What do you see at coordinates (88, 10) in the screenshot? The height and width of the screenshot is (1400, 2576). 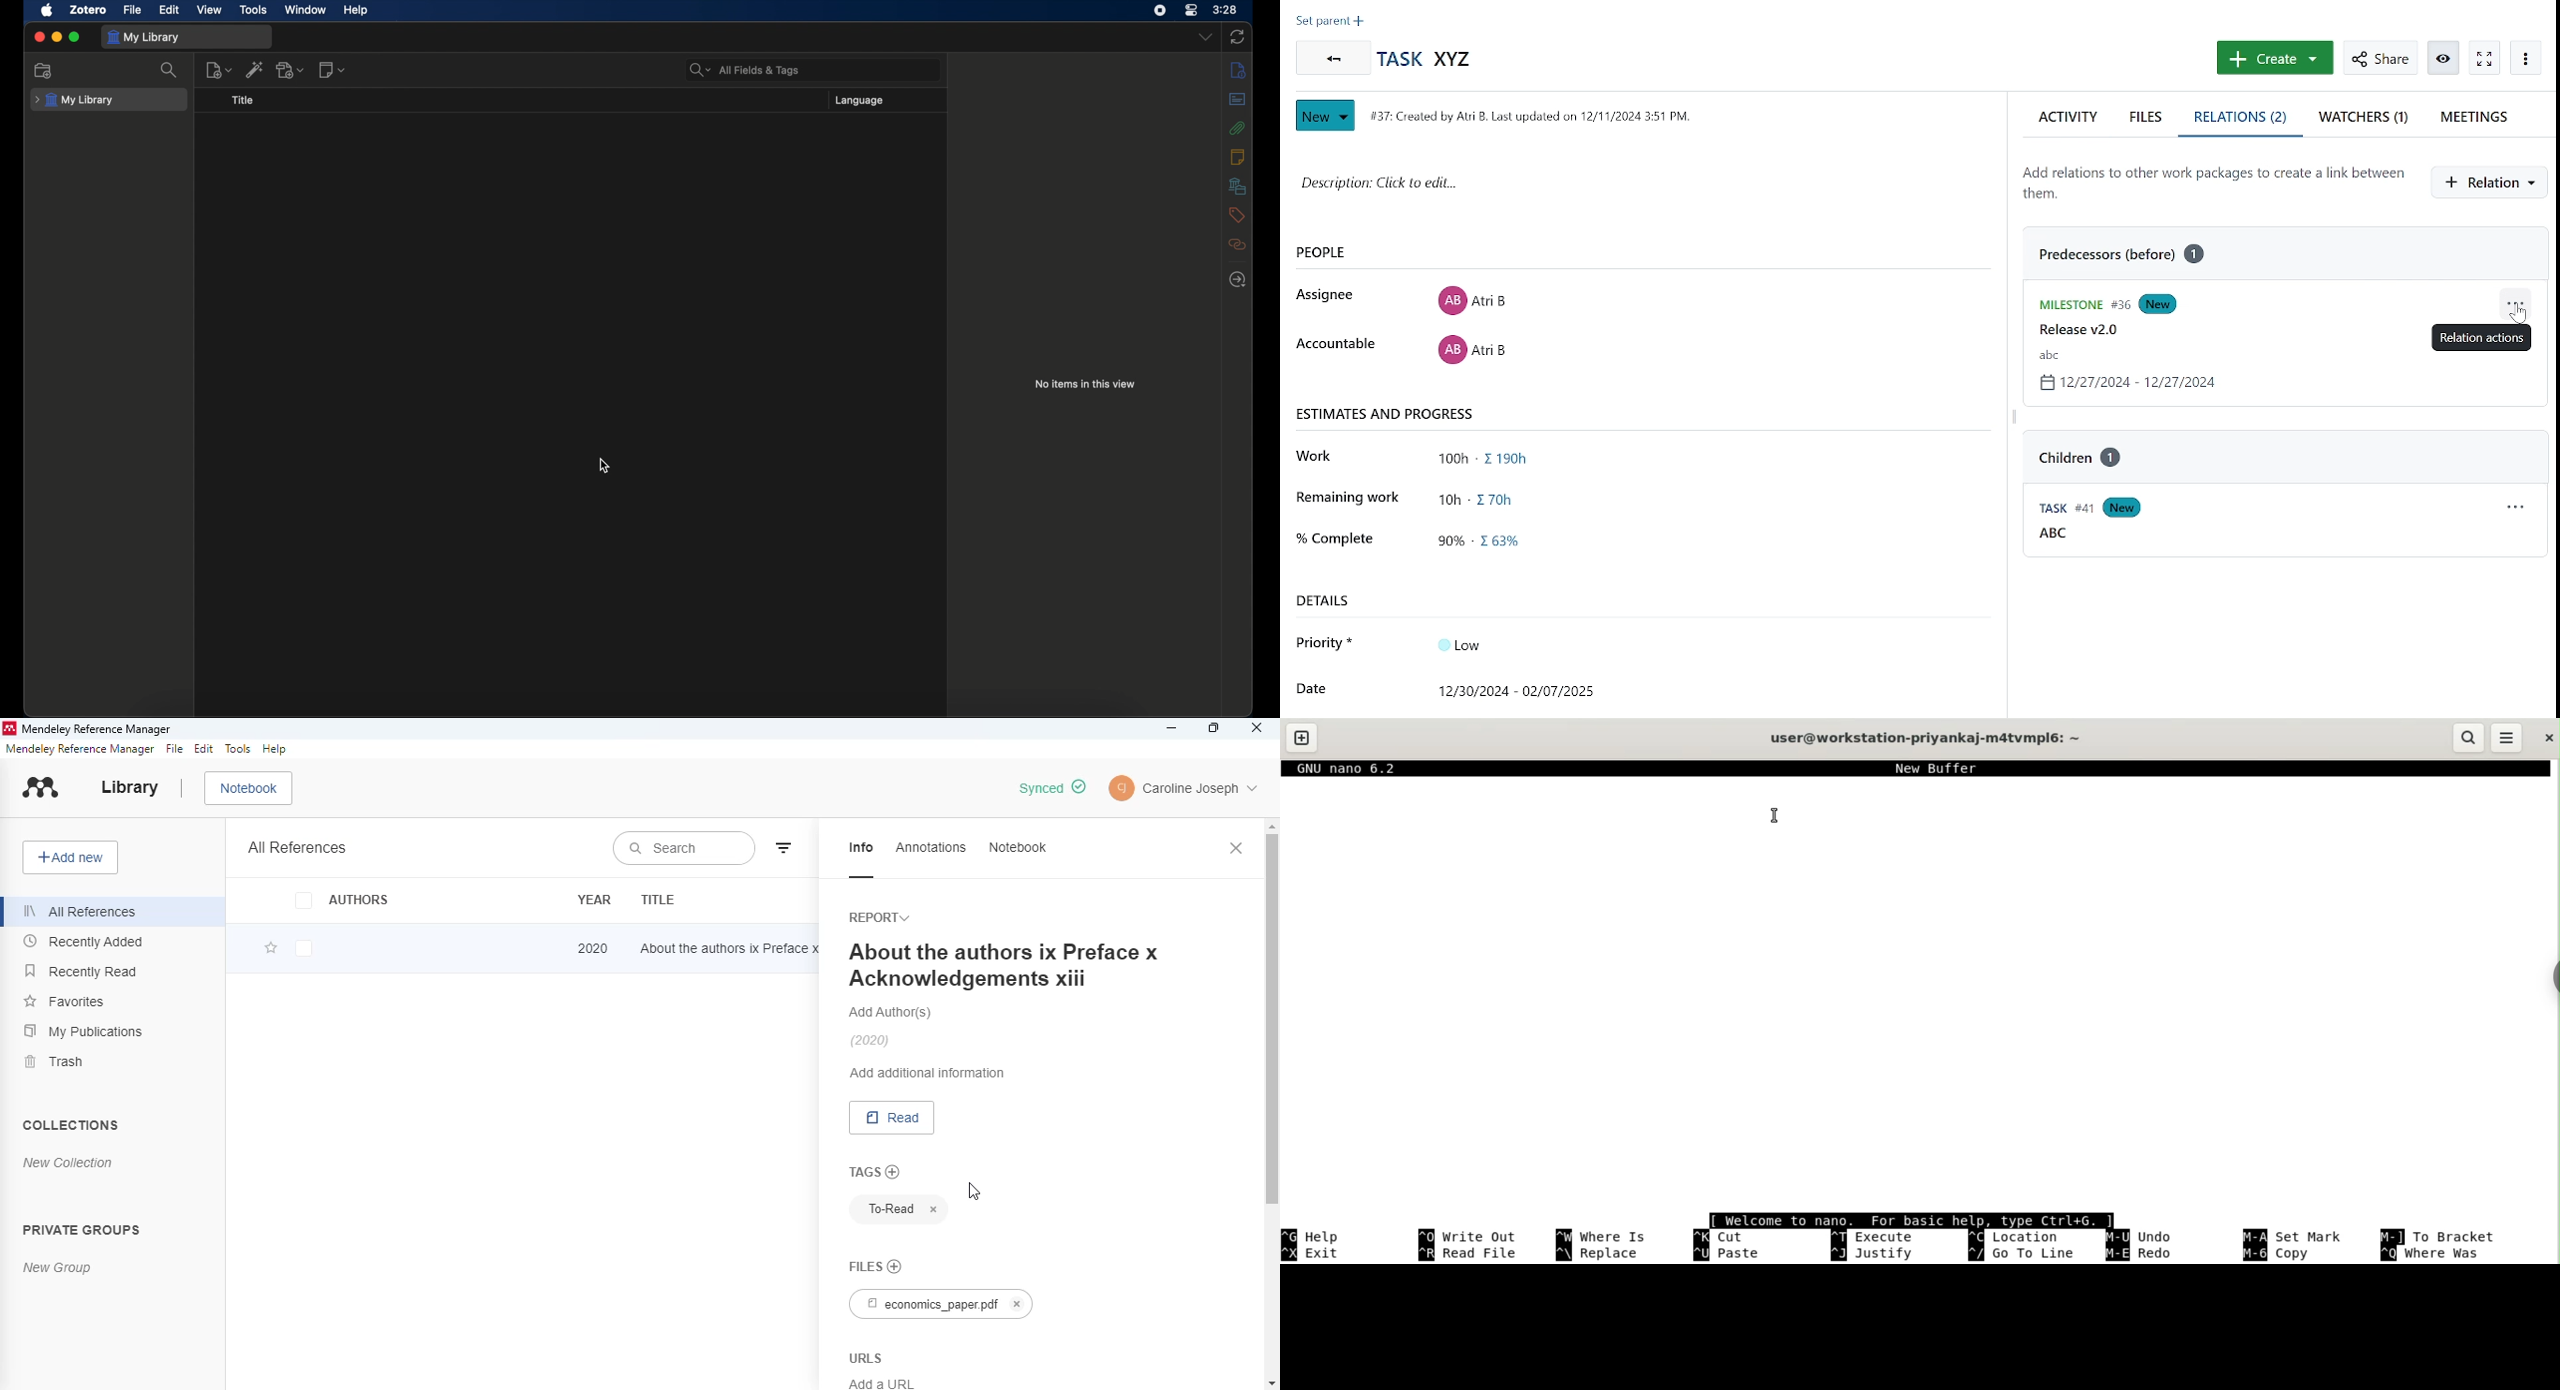 I see `zotero` at bounding box center [88, 10].